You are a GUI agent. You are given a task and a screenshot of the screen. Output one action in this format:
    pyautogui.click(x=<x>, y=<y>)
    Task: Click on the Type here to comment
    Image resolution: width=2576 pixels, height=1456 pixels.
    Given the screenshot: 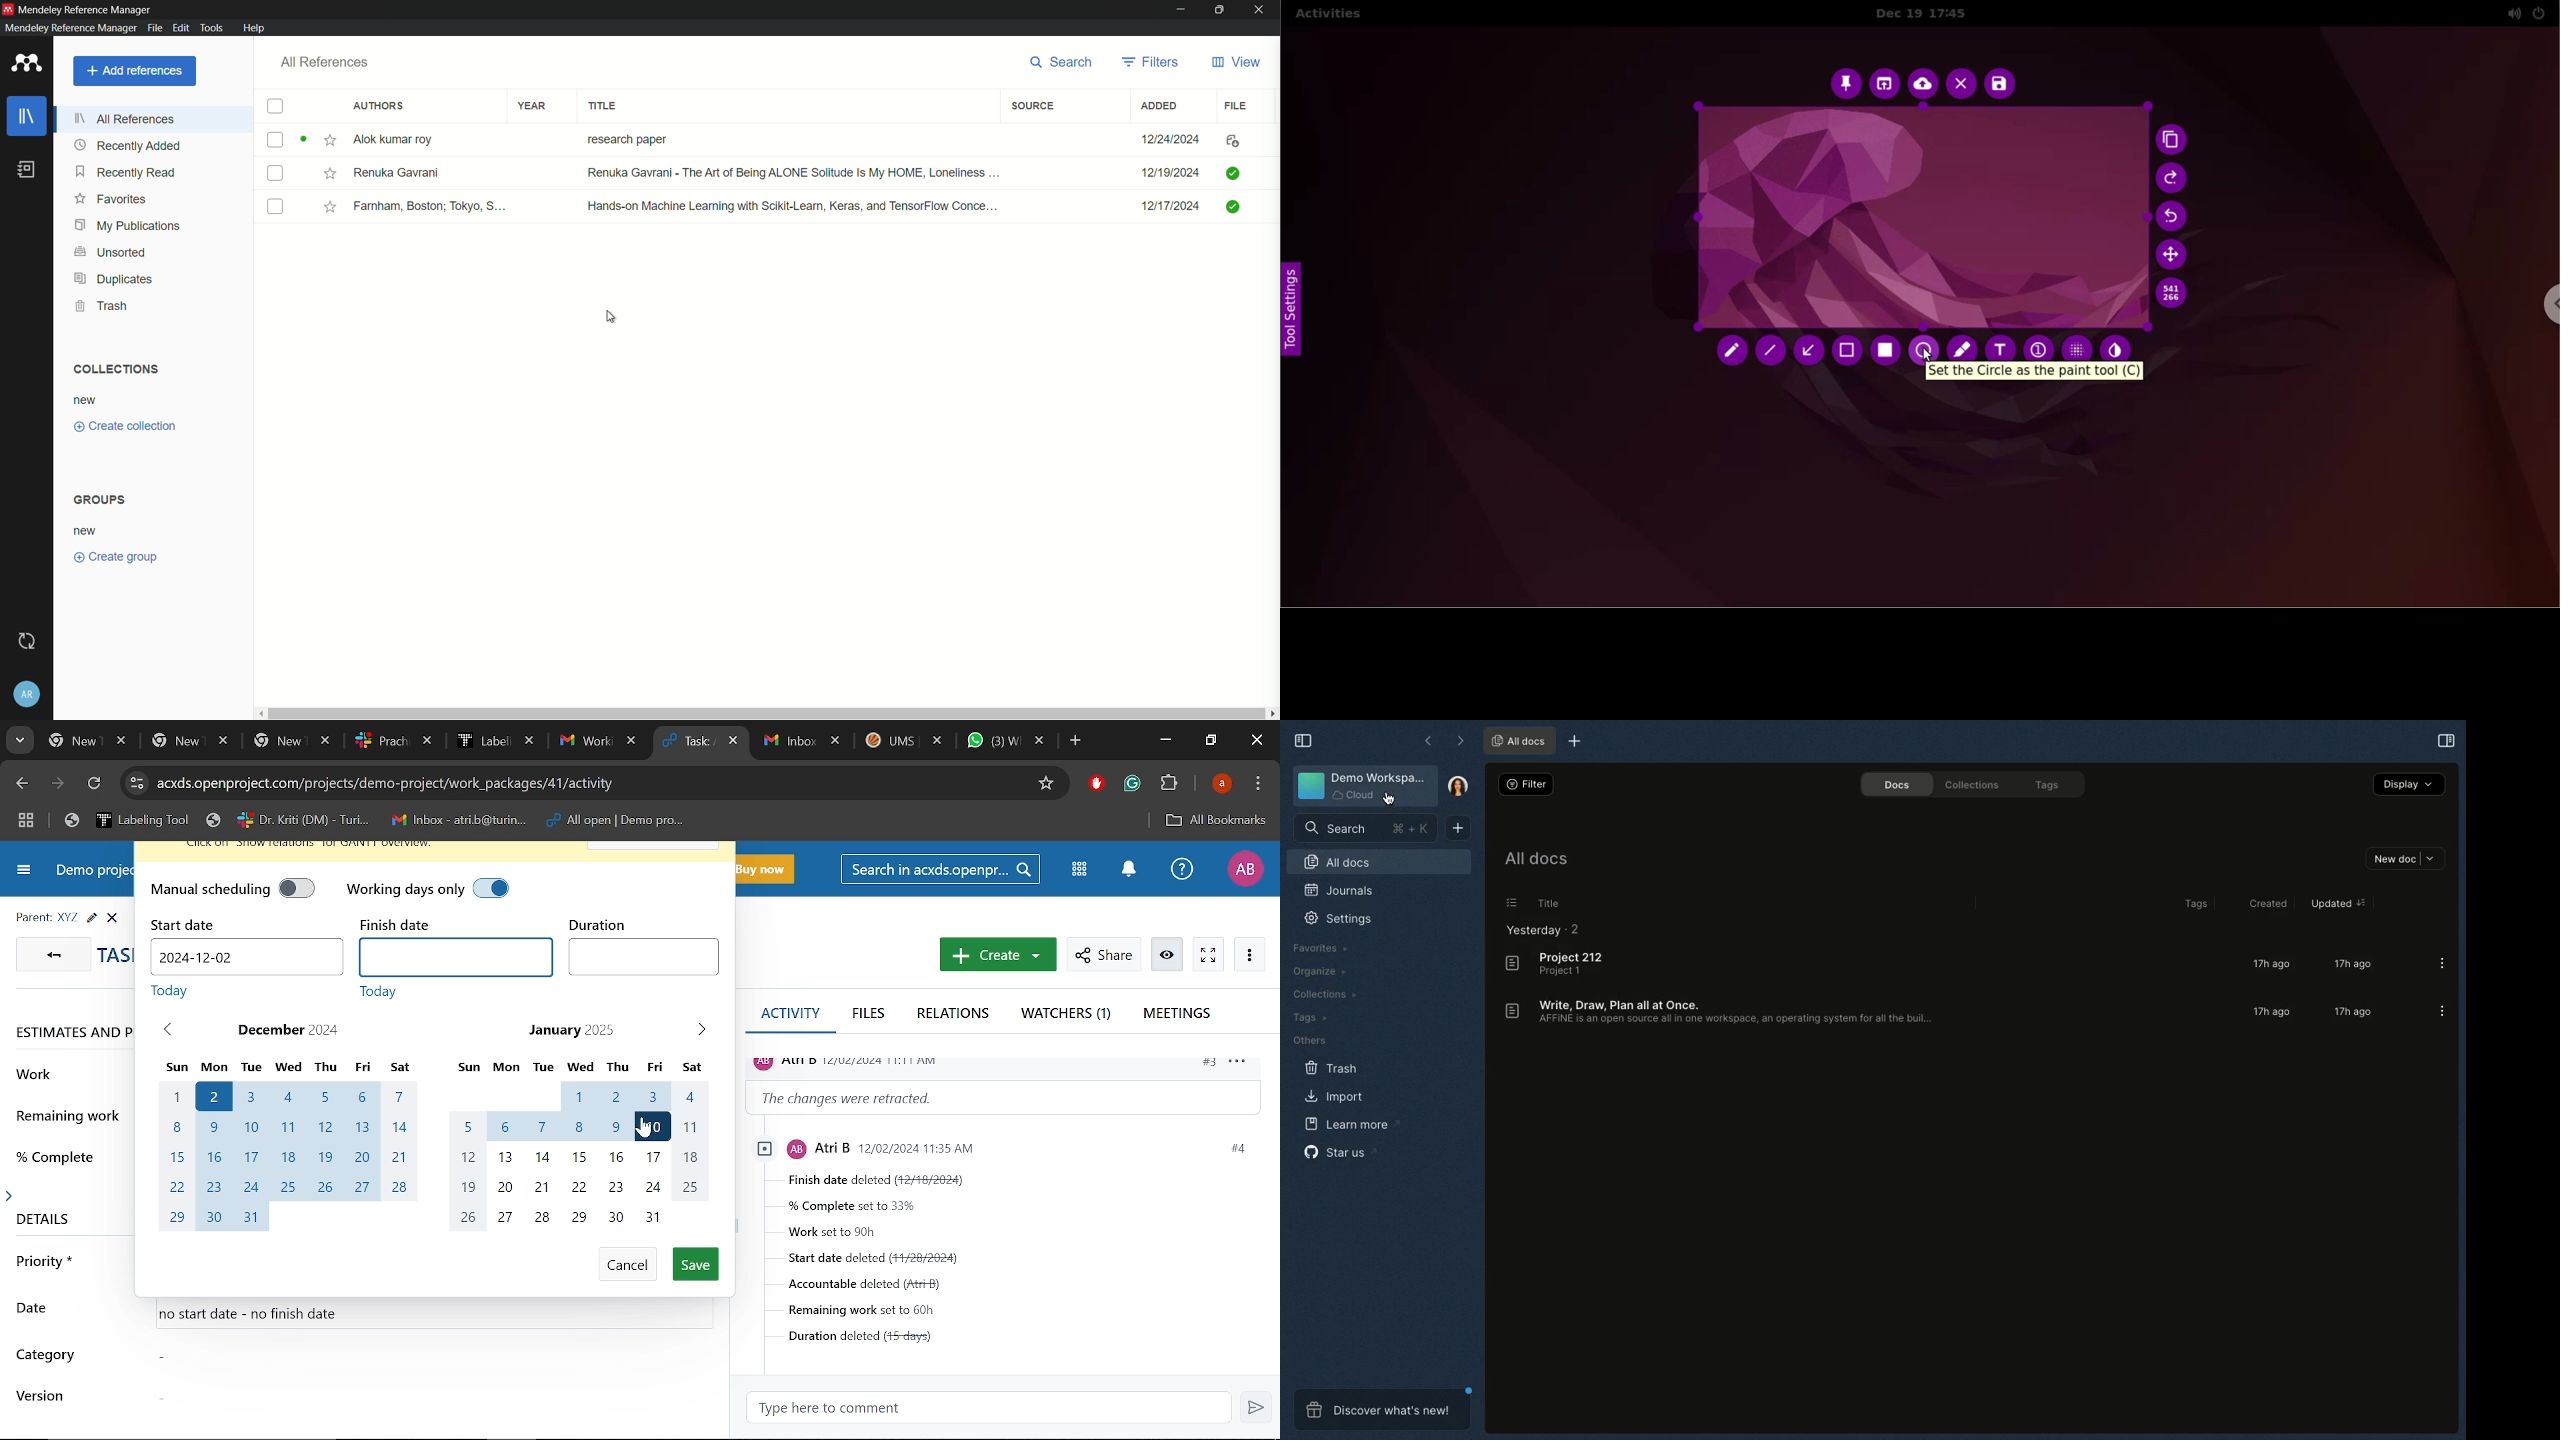 What is the action you would take?
    pyautogui.click(x=990, y=1408)
    